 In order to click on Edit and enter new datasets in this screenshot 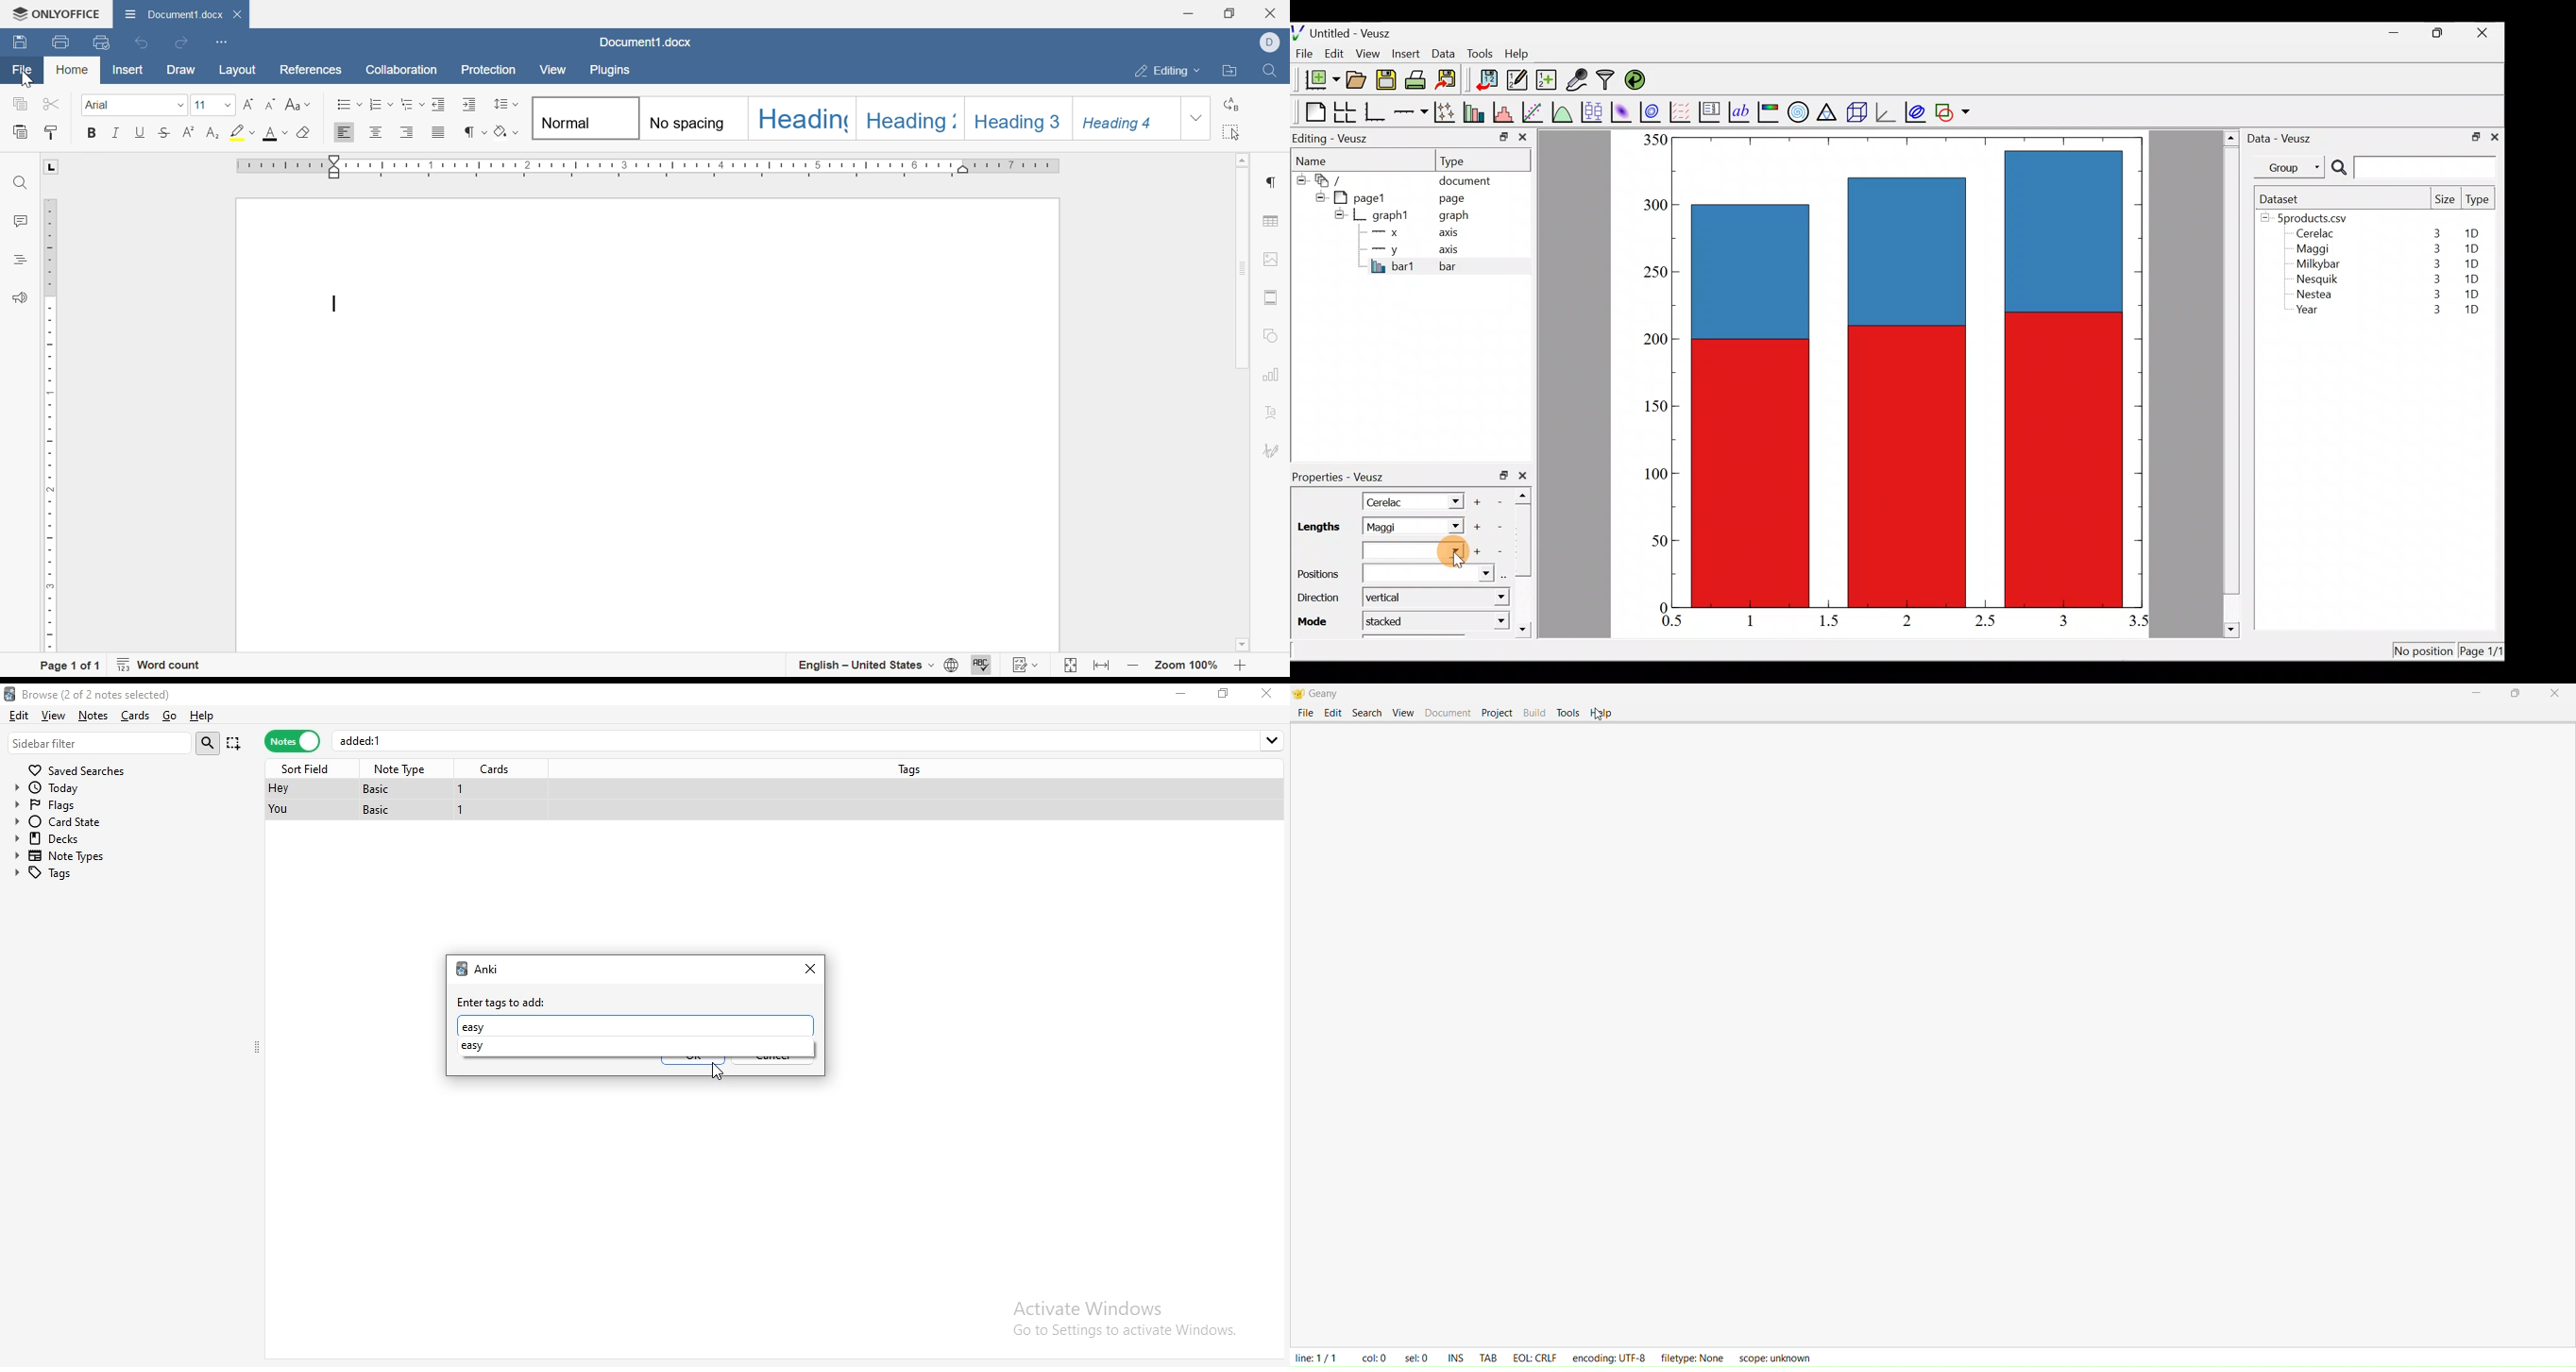, I will do `click(1517, 80)`.